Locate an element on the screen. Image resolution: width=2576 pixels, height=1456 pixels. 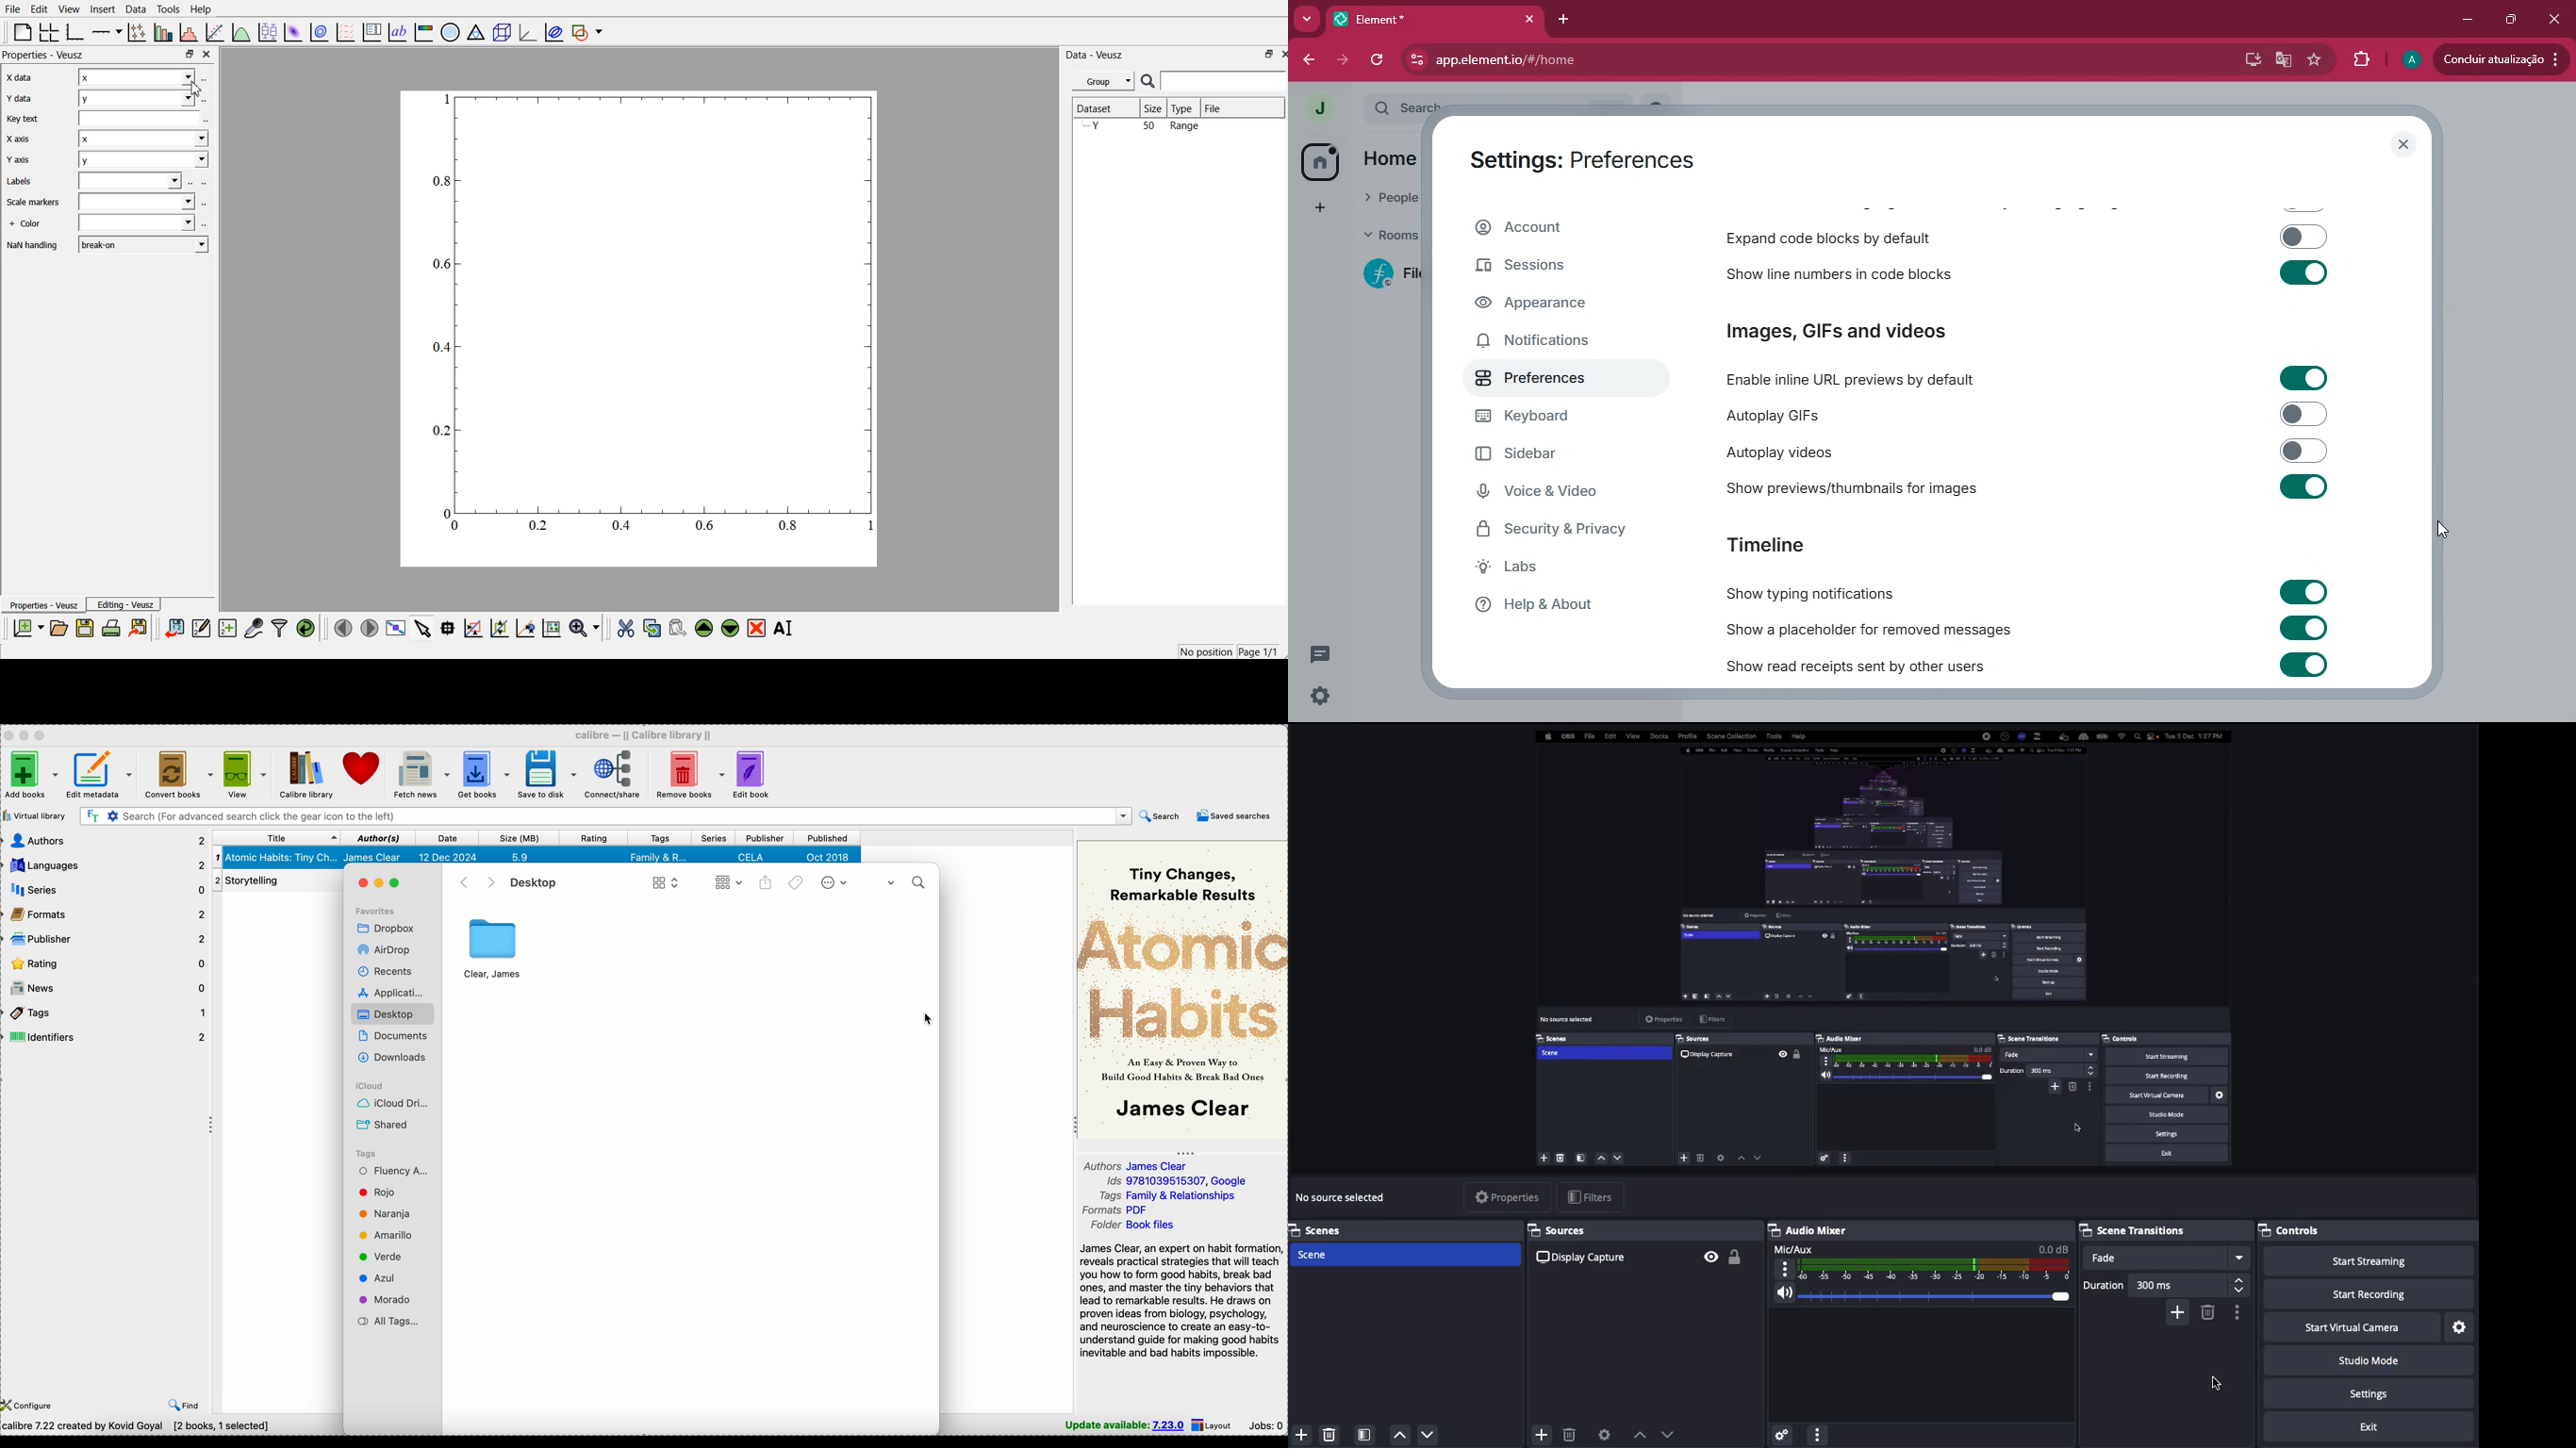
profile picture is located at coordinates (1318, 108).